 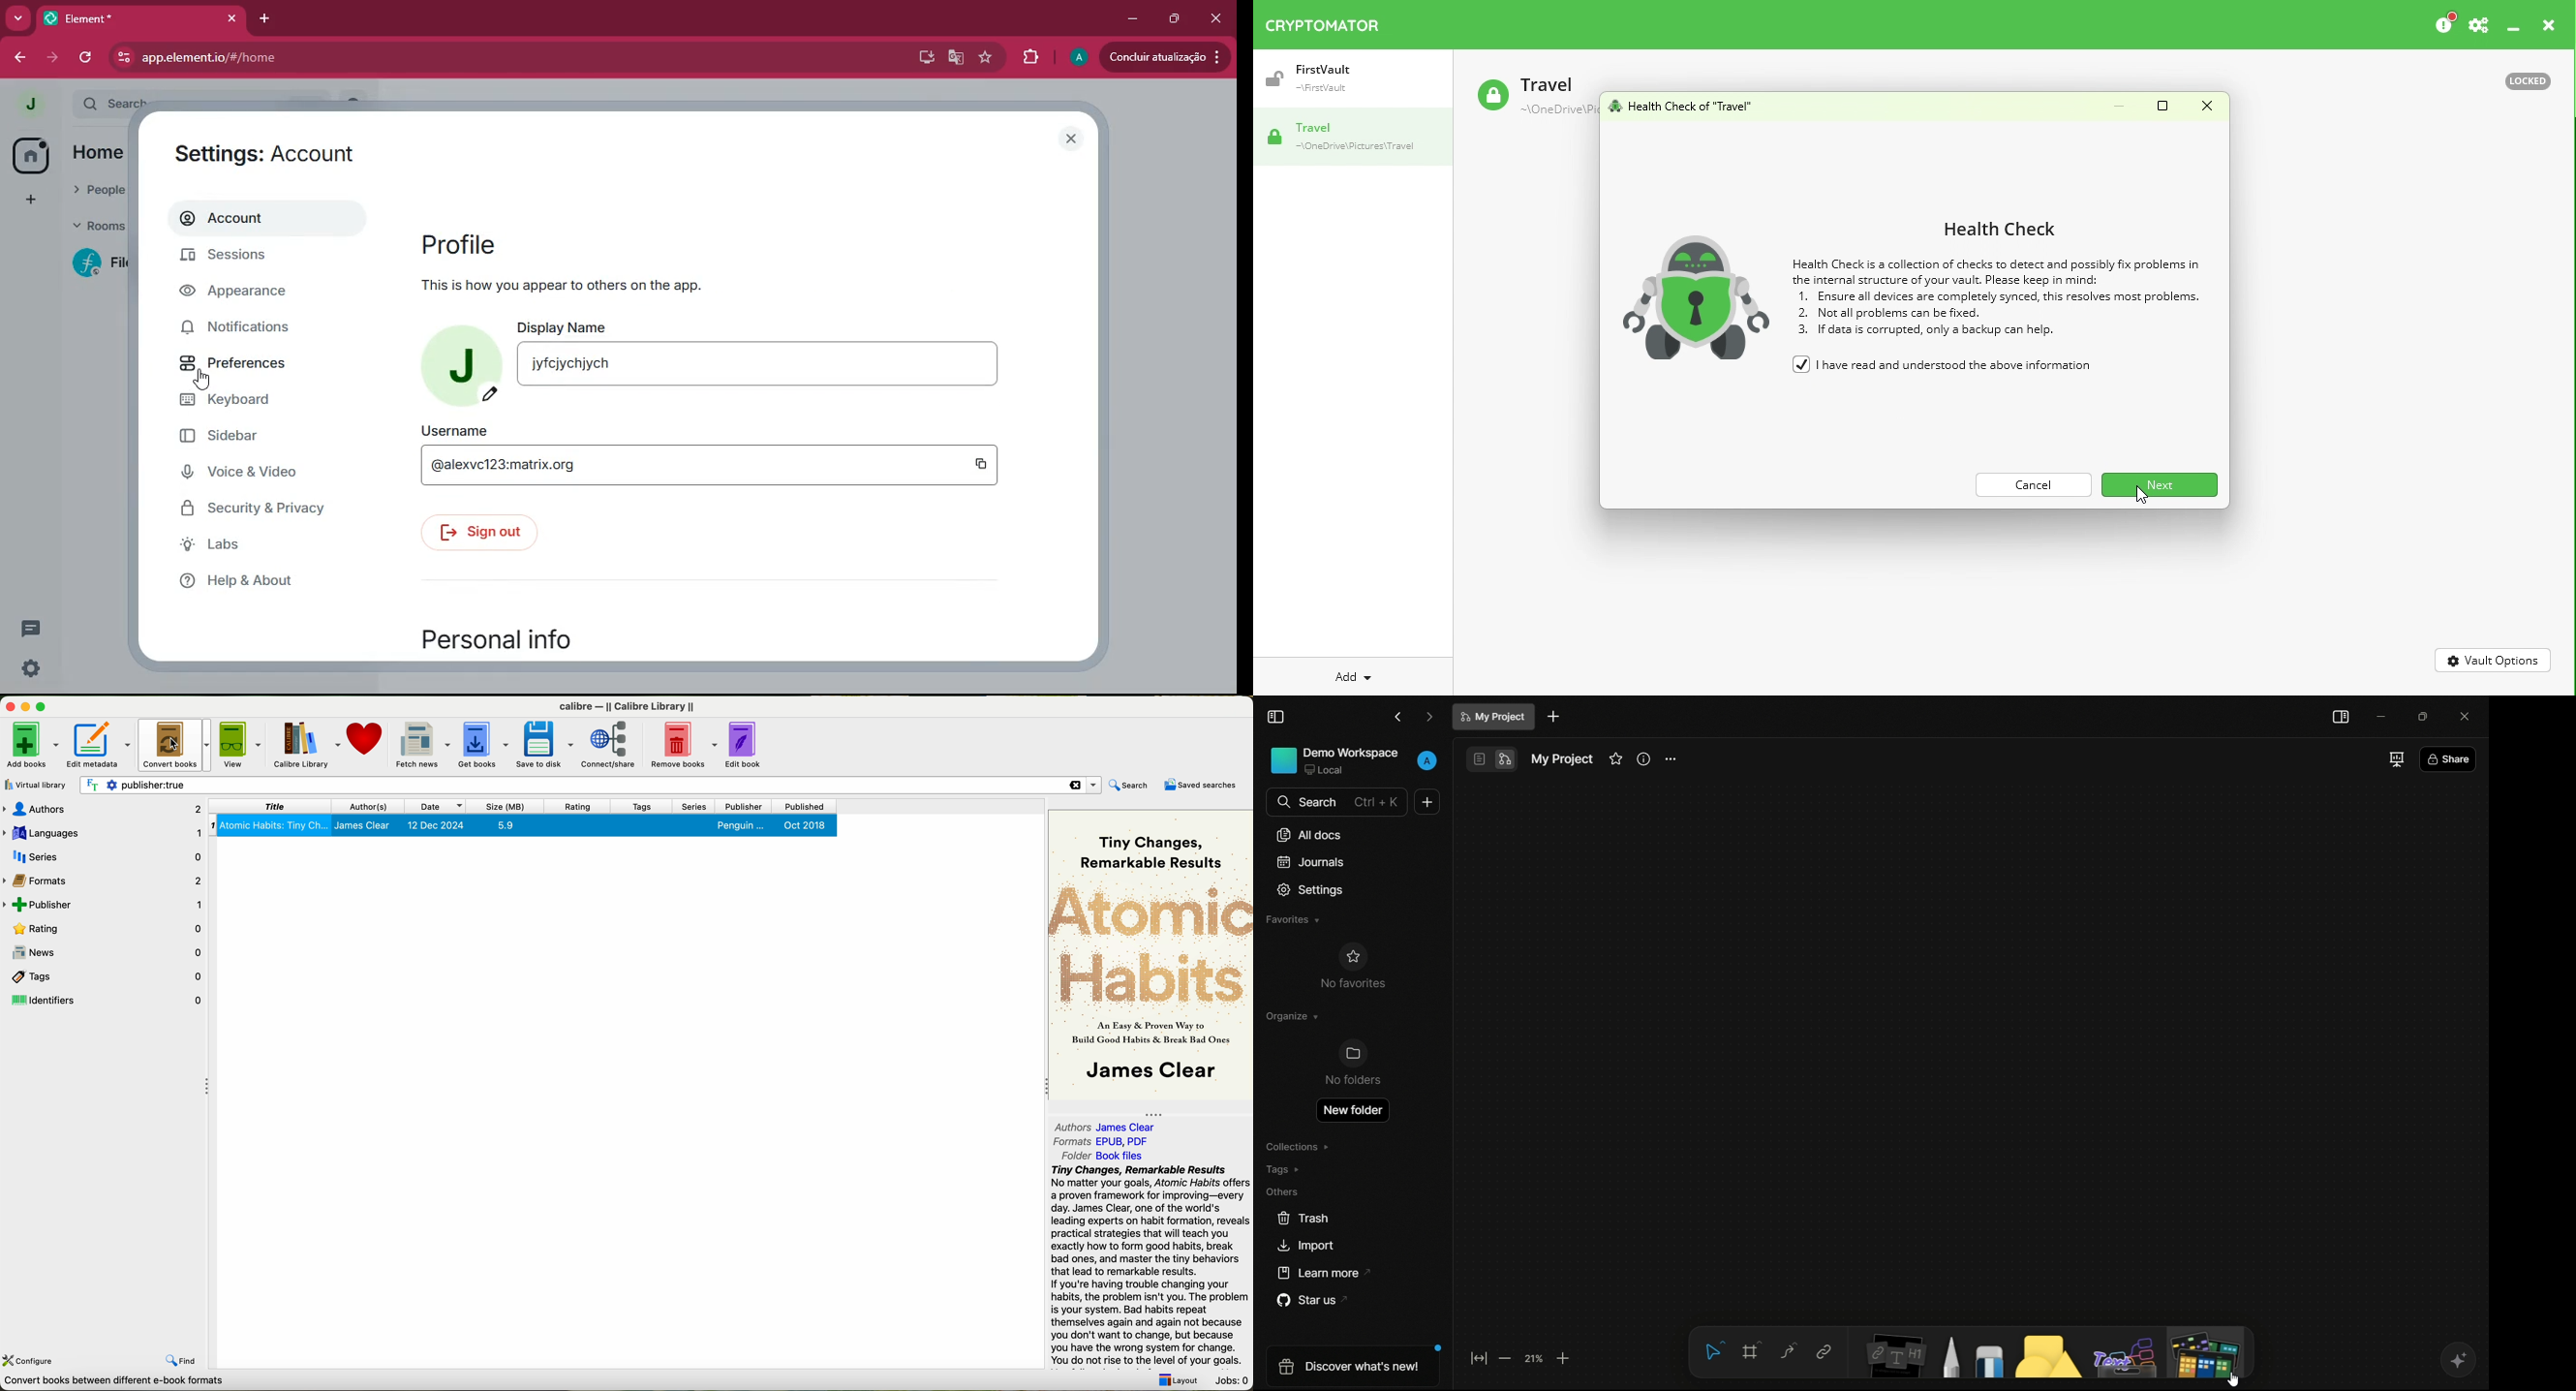 What do you see at coordinates (1105, 1127) in the screenshot?
I see `authors` at bounding box center [1105, 1127].